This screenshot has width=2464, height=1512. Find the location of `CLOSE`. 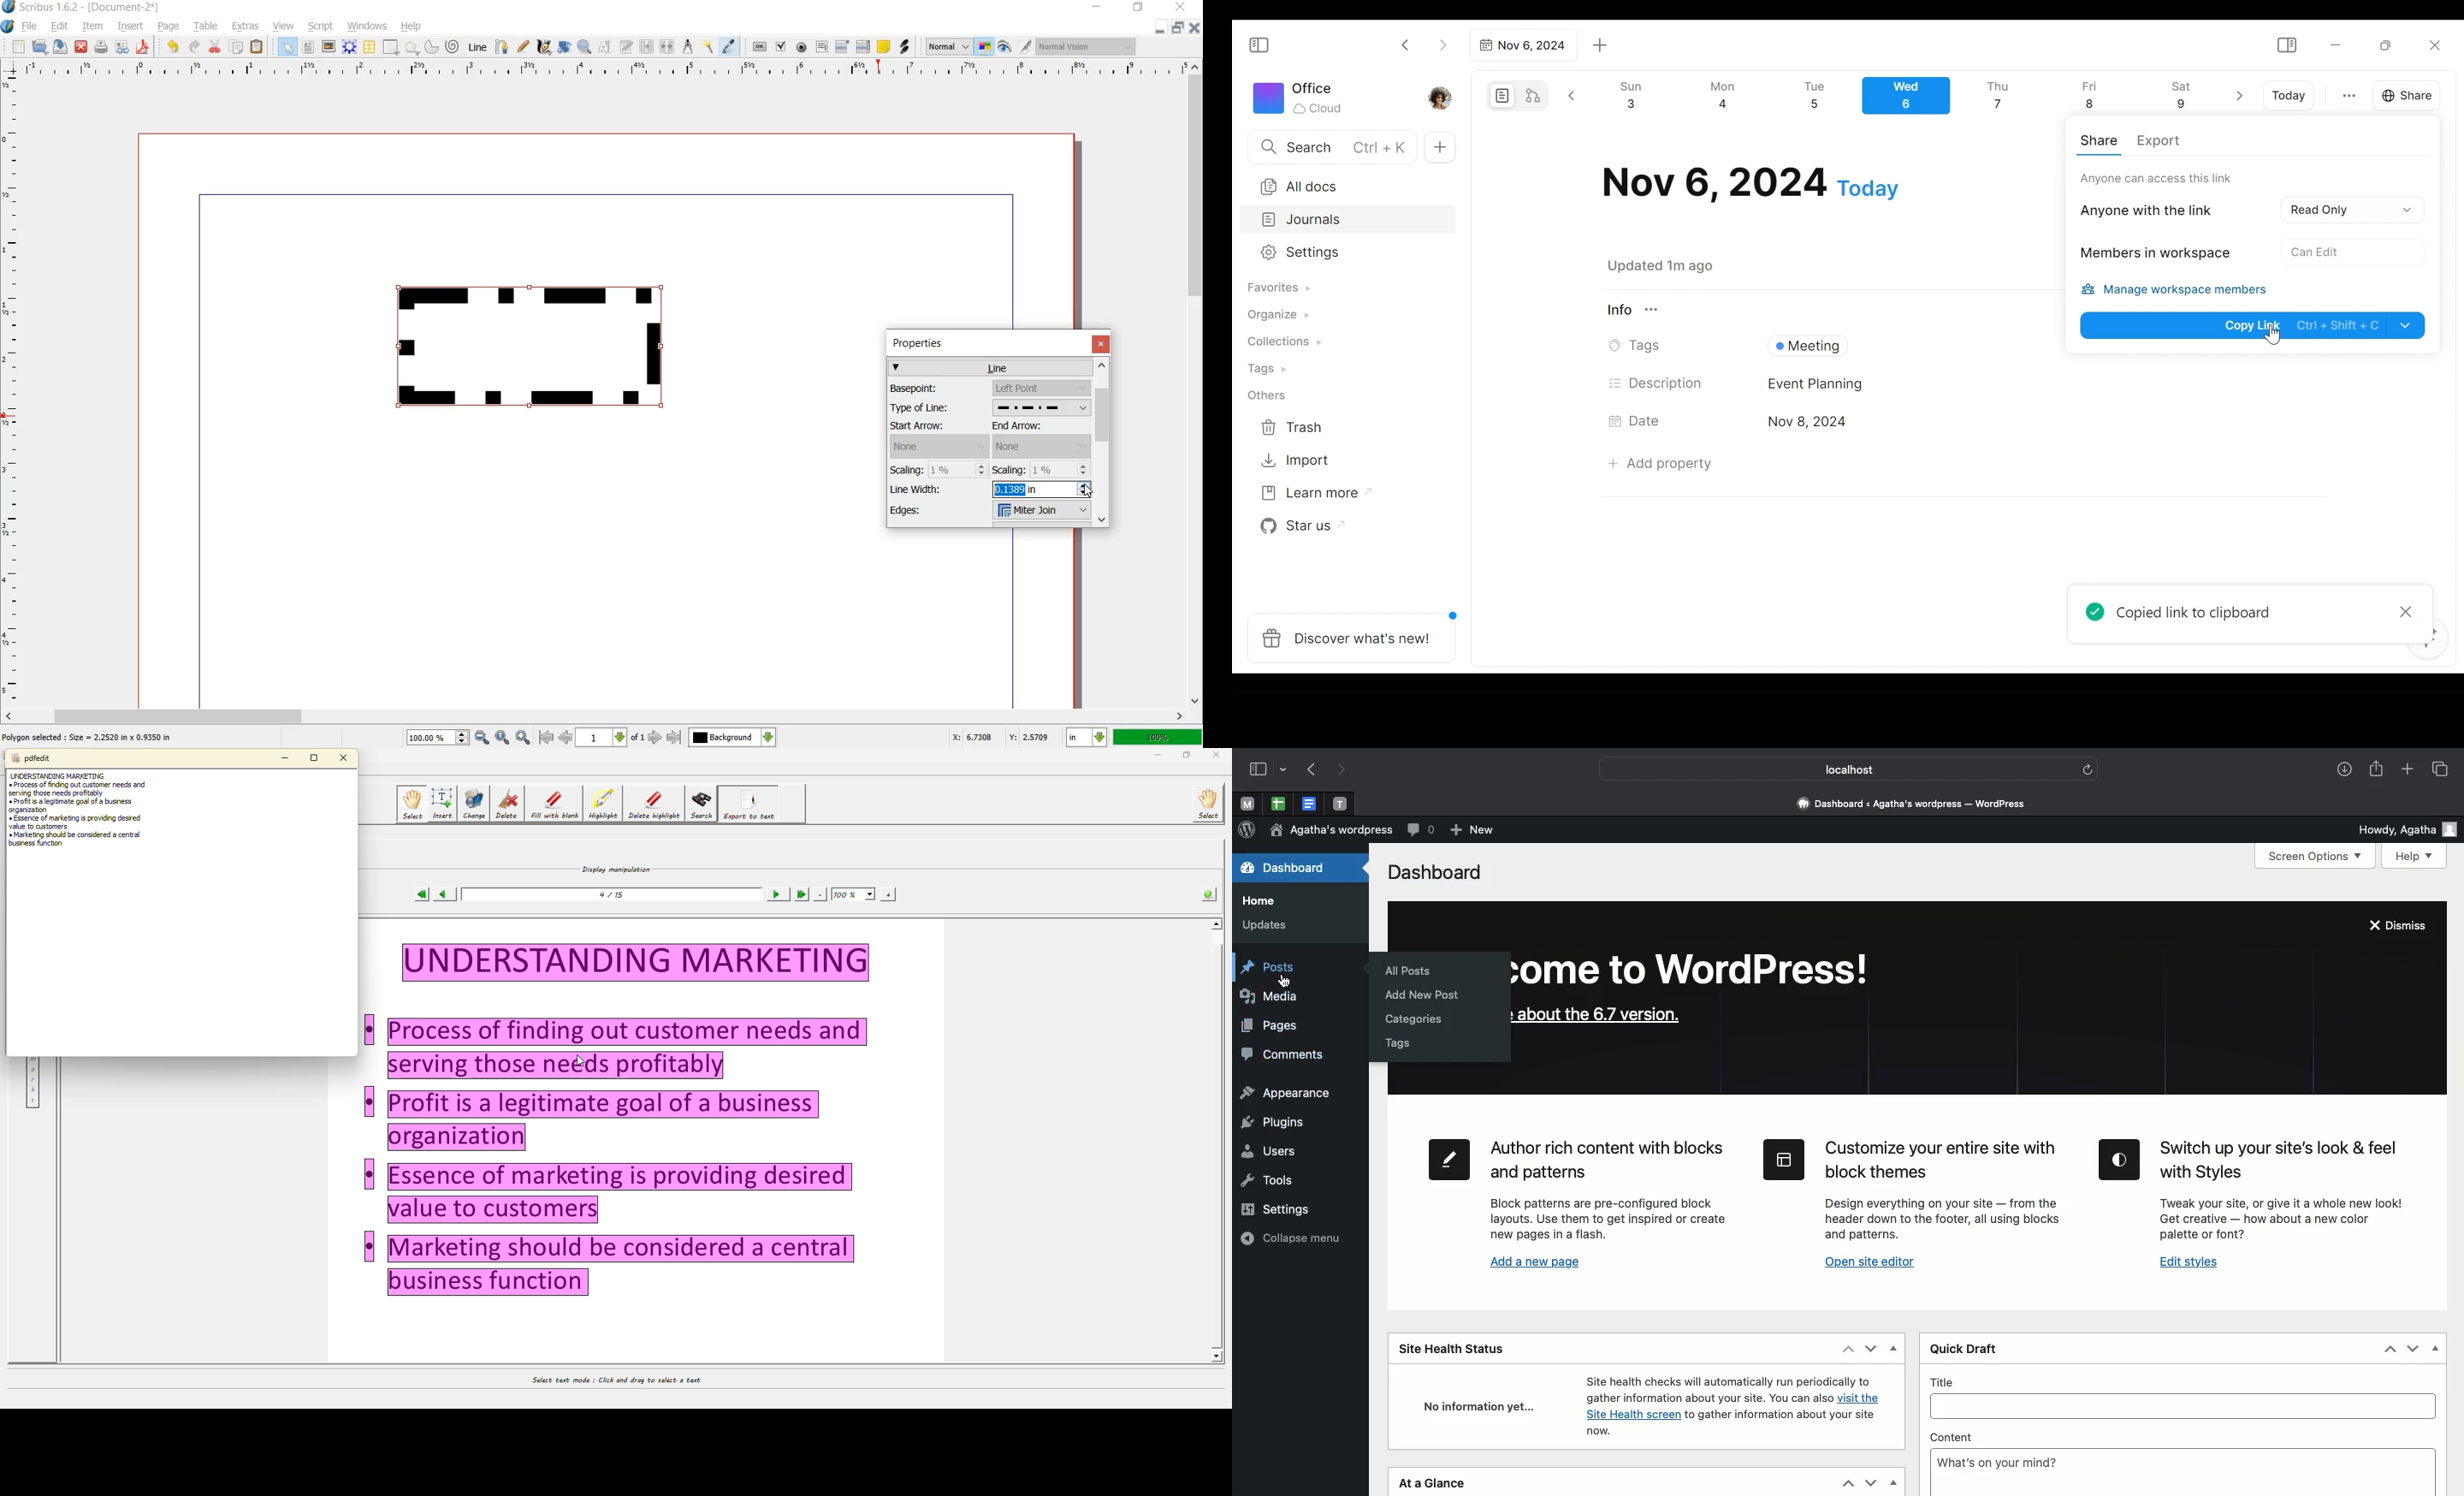

CLOSE is located at coordinates (81, 47).